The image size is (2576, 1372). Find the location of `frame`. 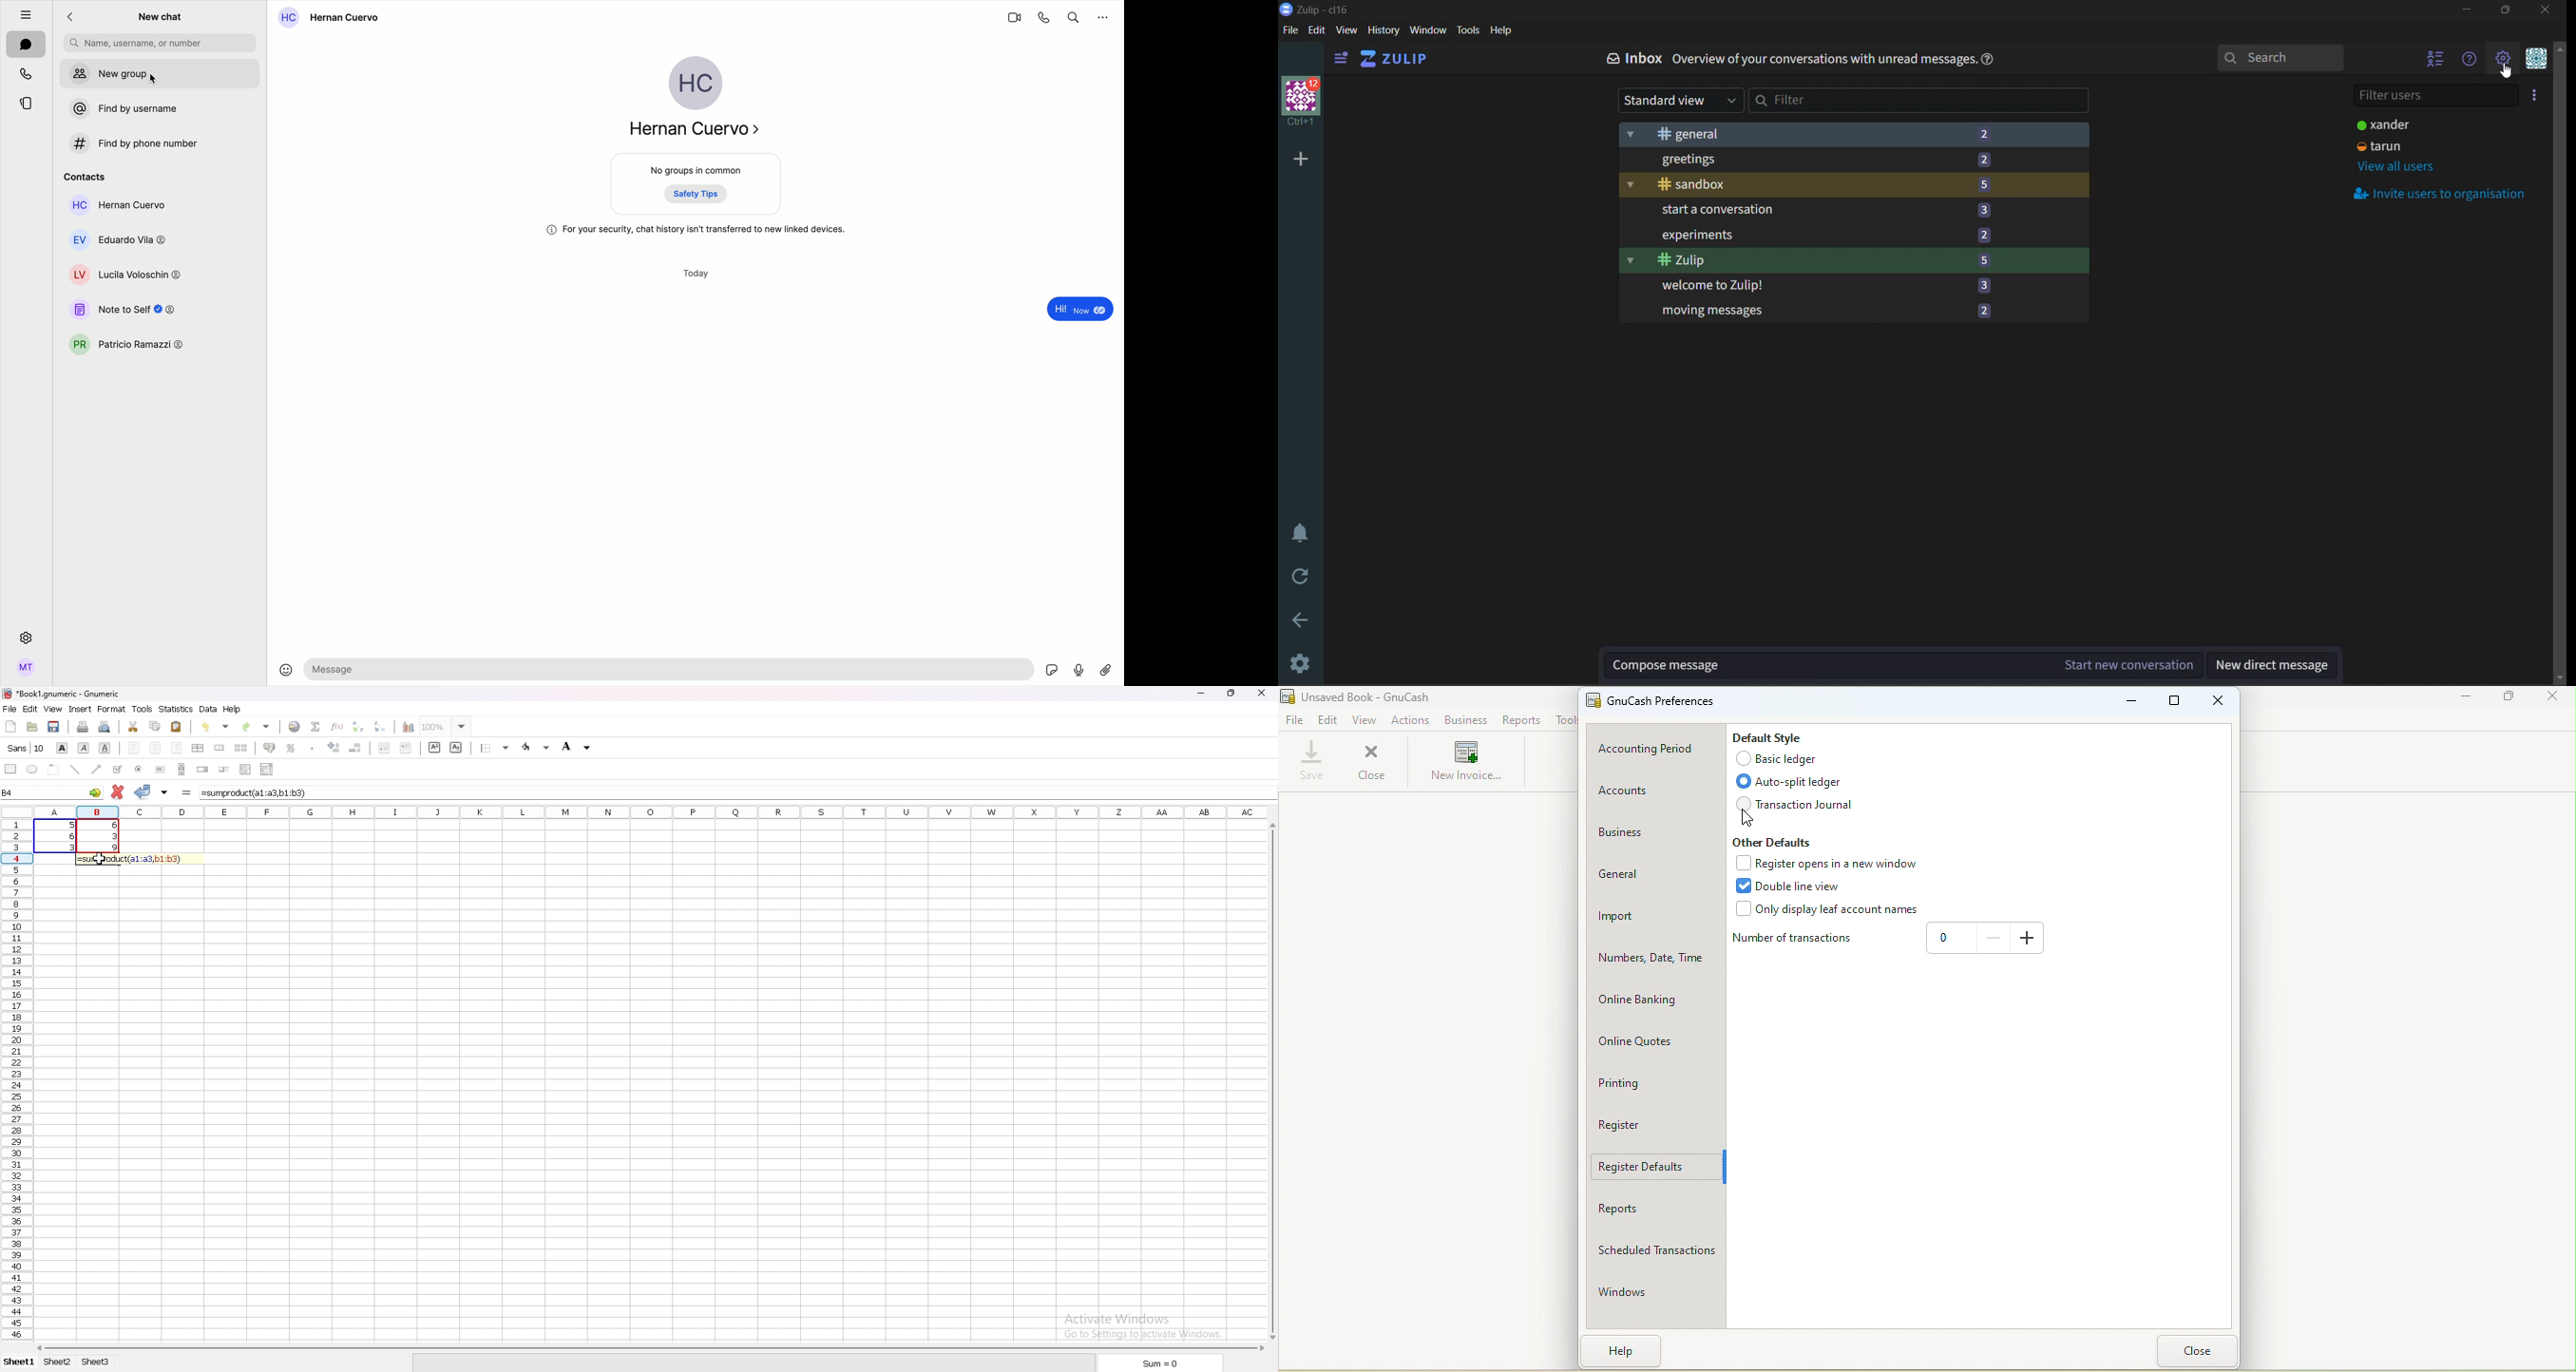

frame is located at coordinates (53, 770).